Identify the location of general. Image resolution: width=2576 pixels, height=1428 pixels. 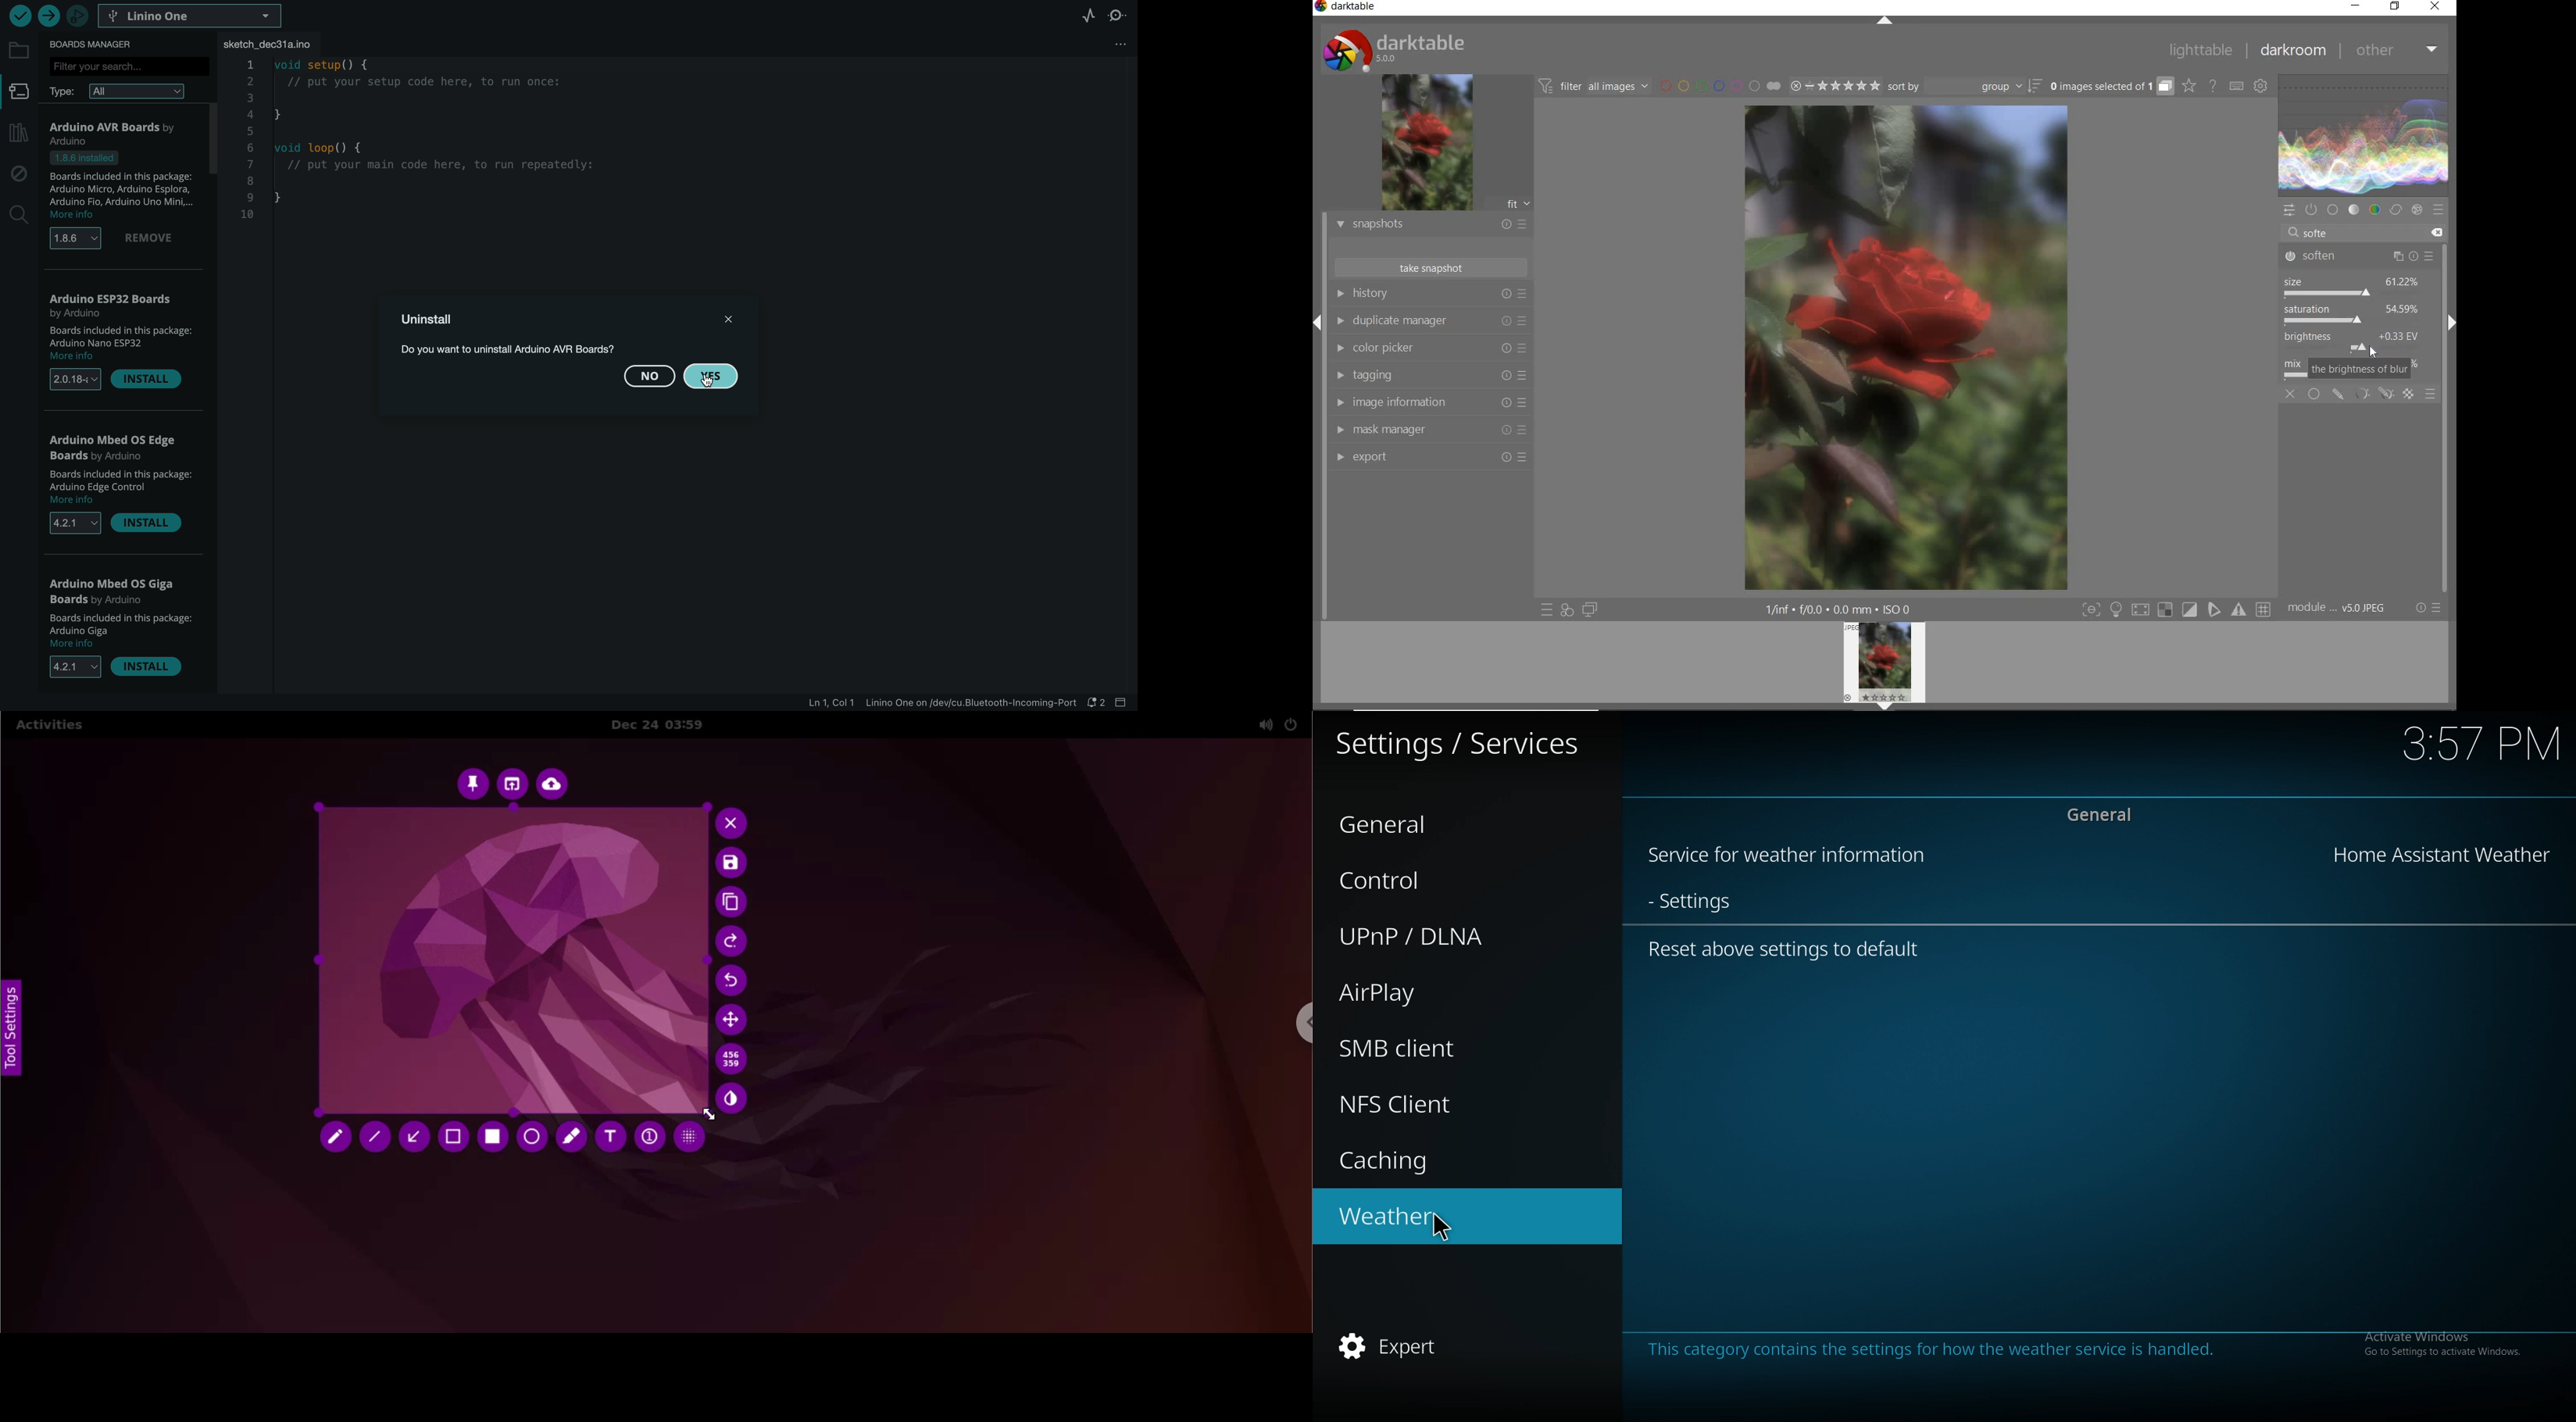
(1443, 822).